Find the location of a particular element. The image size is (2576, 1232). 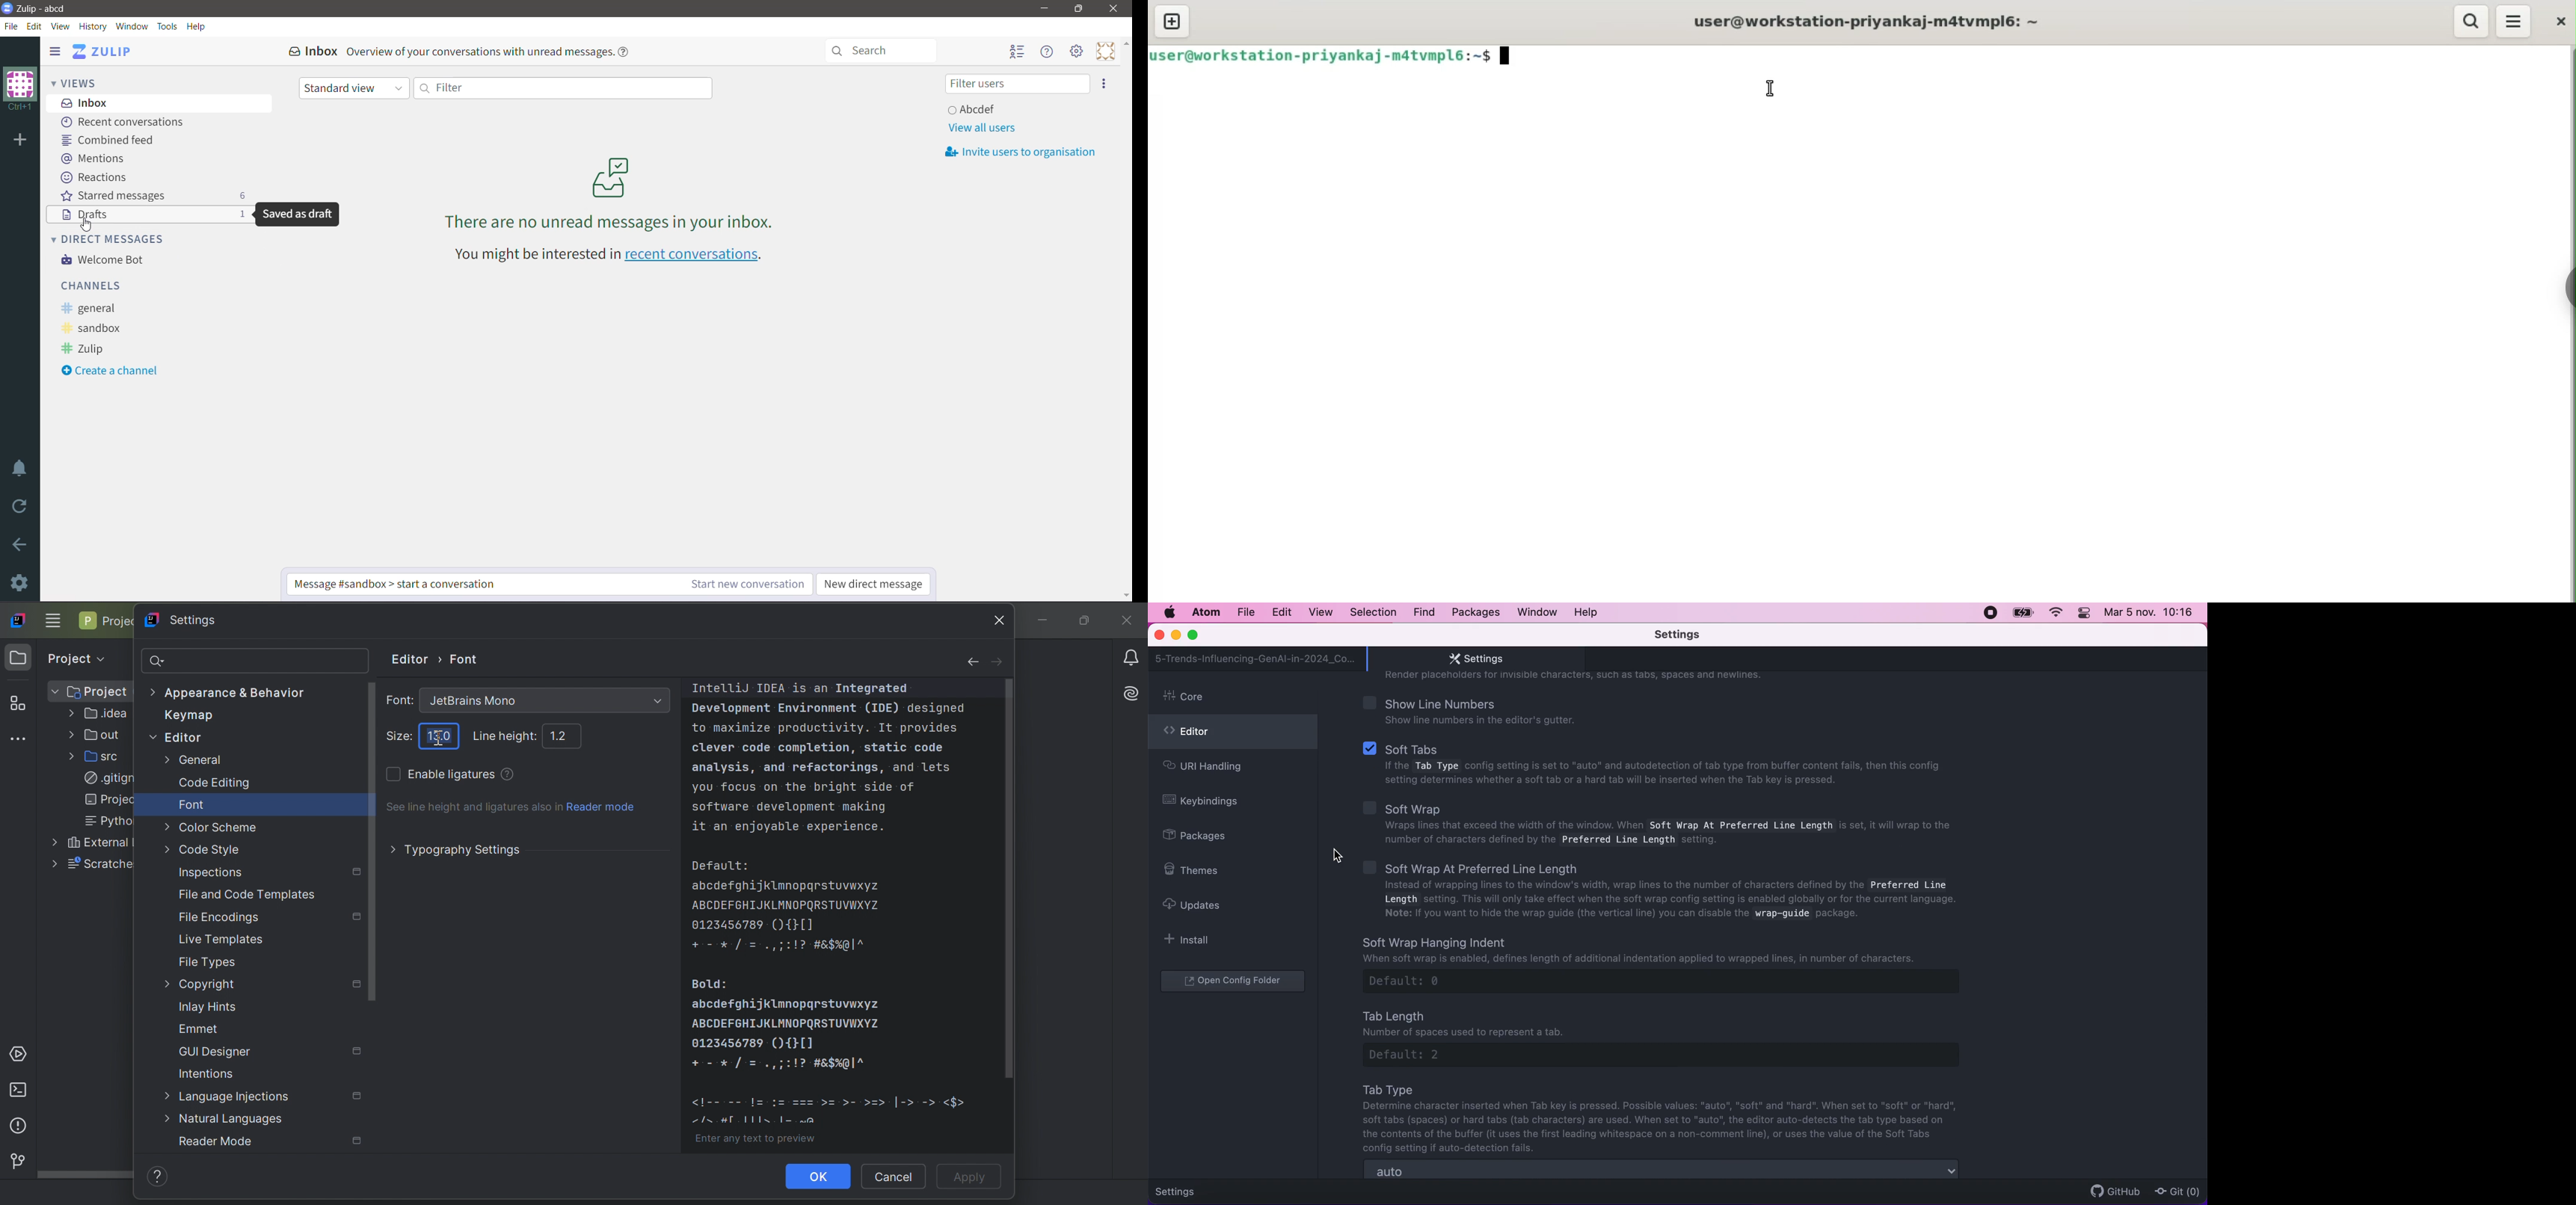

Main Menu is located at coordinates (1077, 51).